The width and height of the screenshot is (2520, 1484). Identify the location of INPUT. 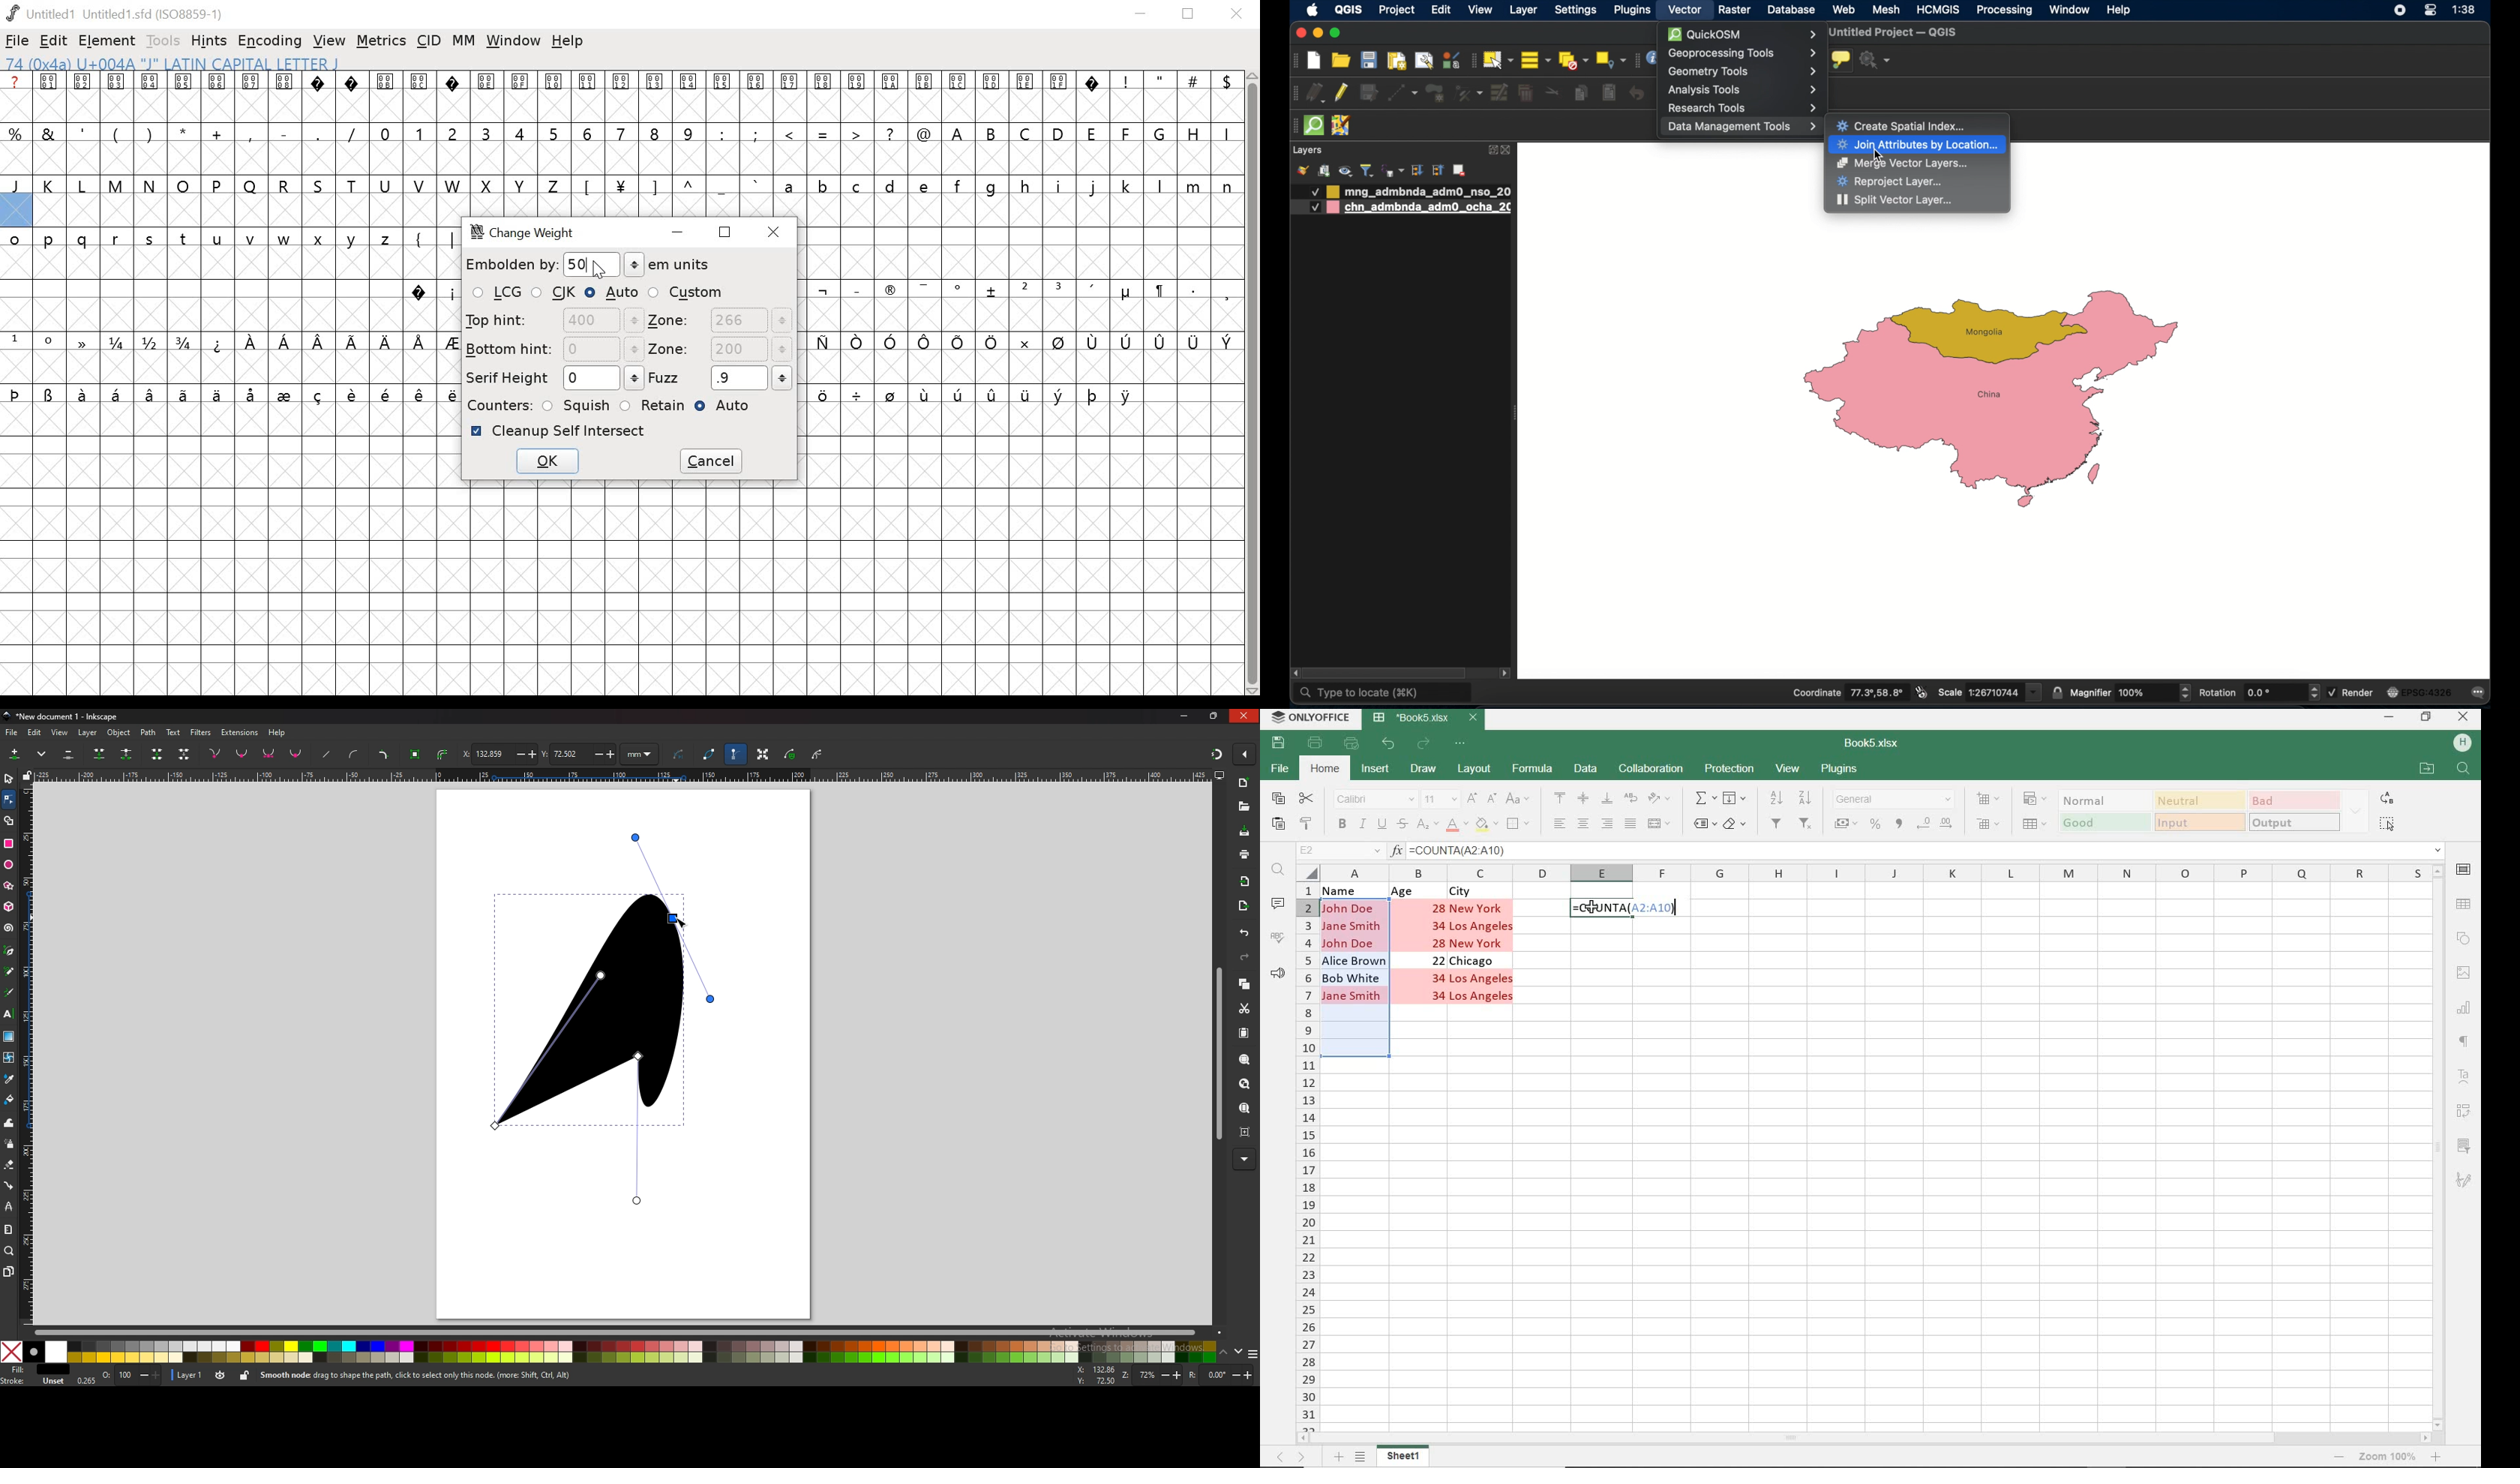
(2199, 822).